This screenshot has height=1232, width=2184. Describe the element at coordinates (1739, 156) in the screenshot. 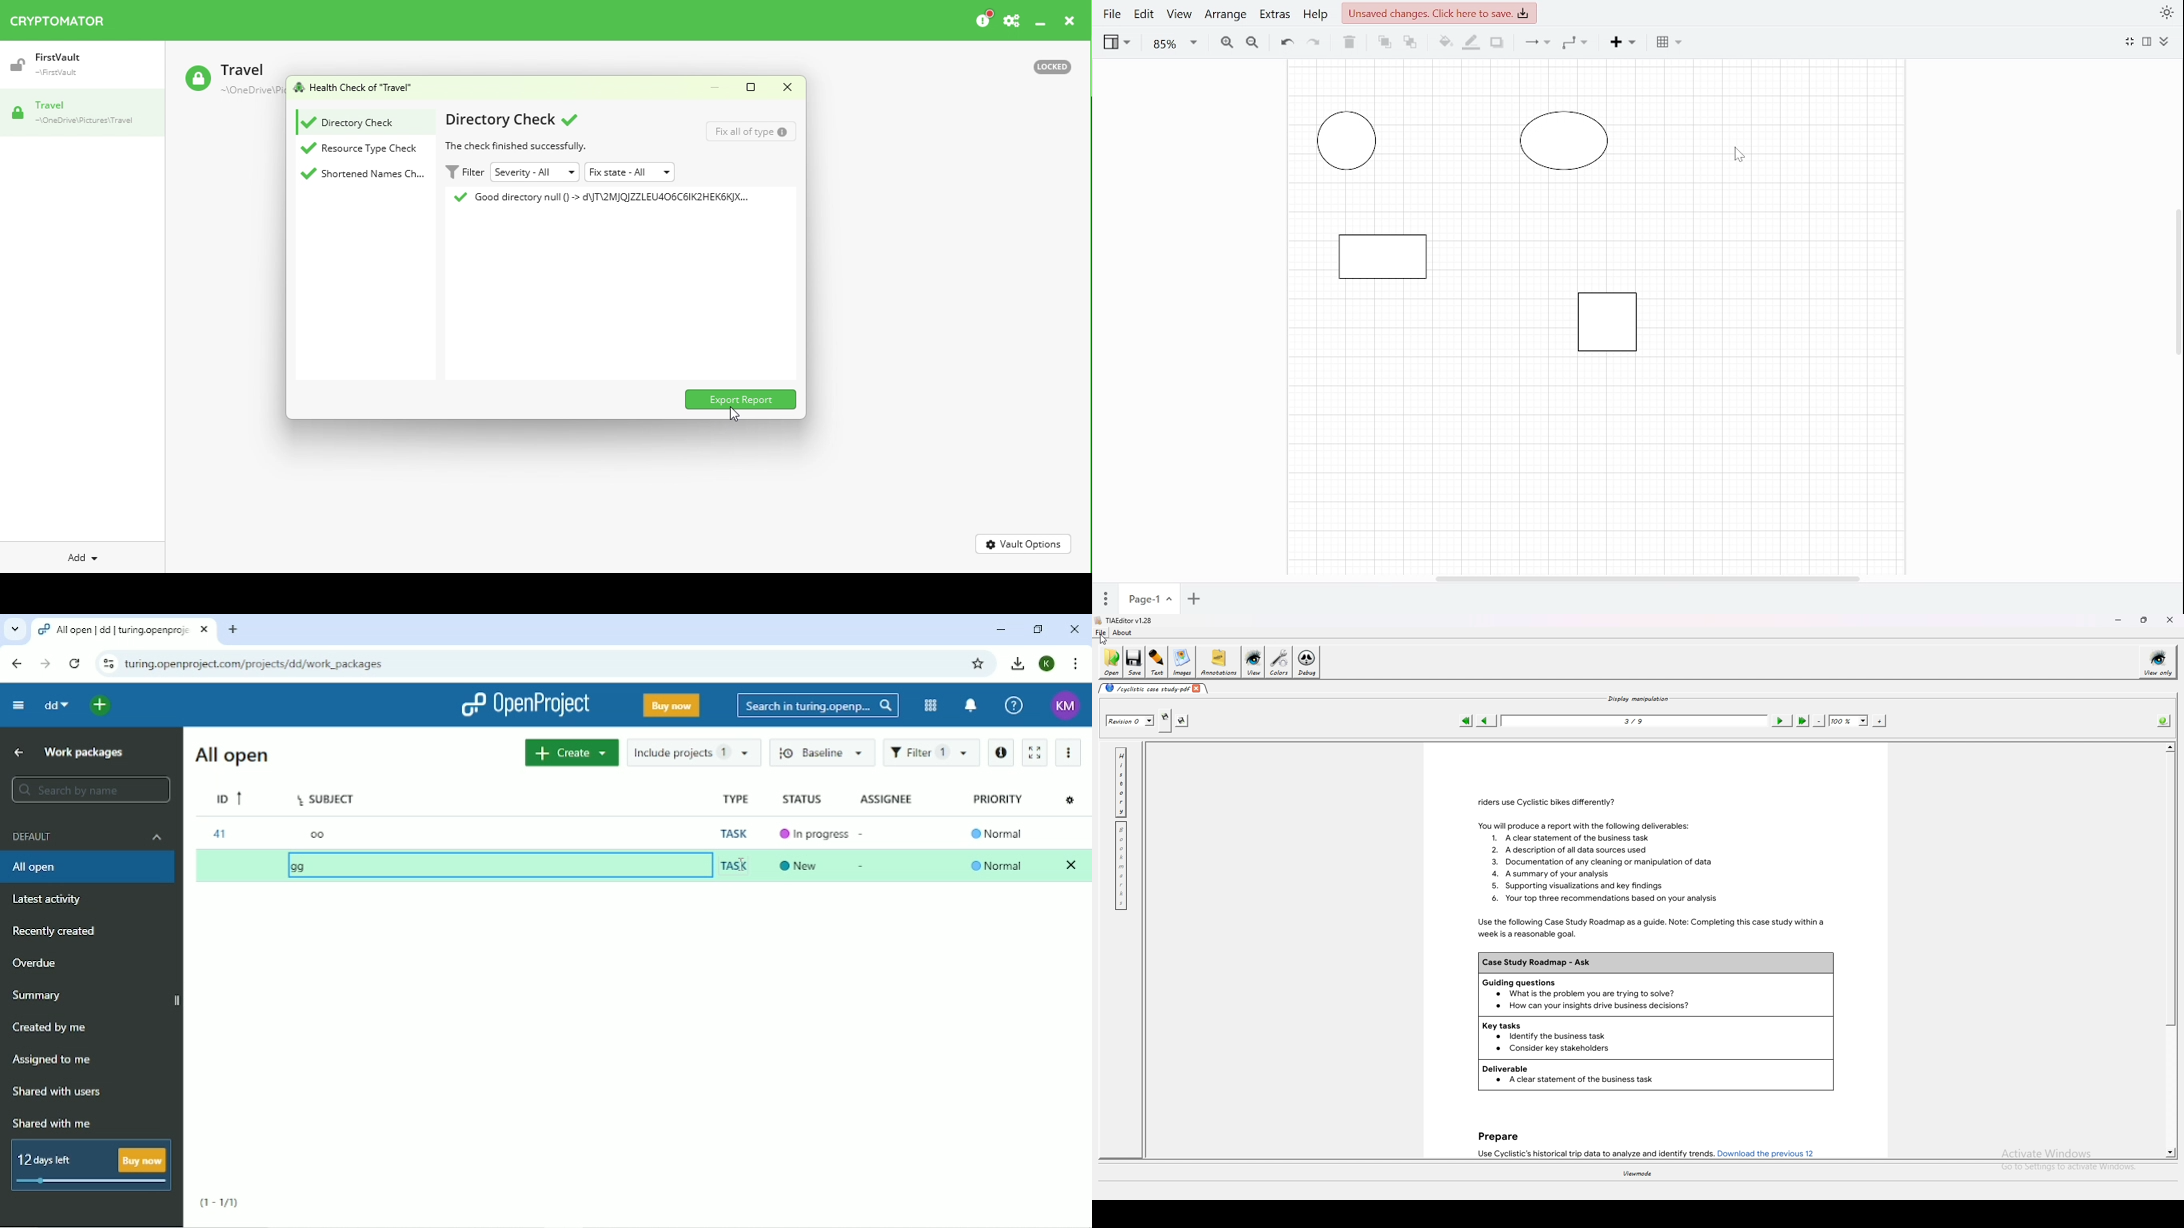

I see `Pointer` at that location.